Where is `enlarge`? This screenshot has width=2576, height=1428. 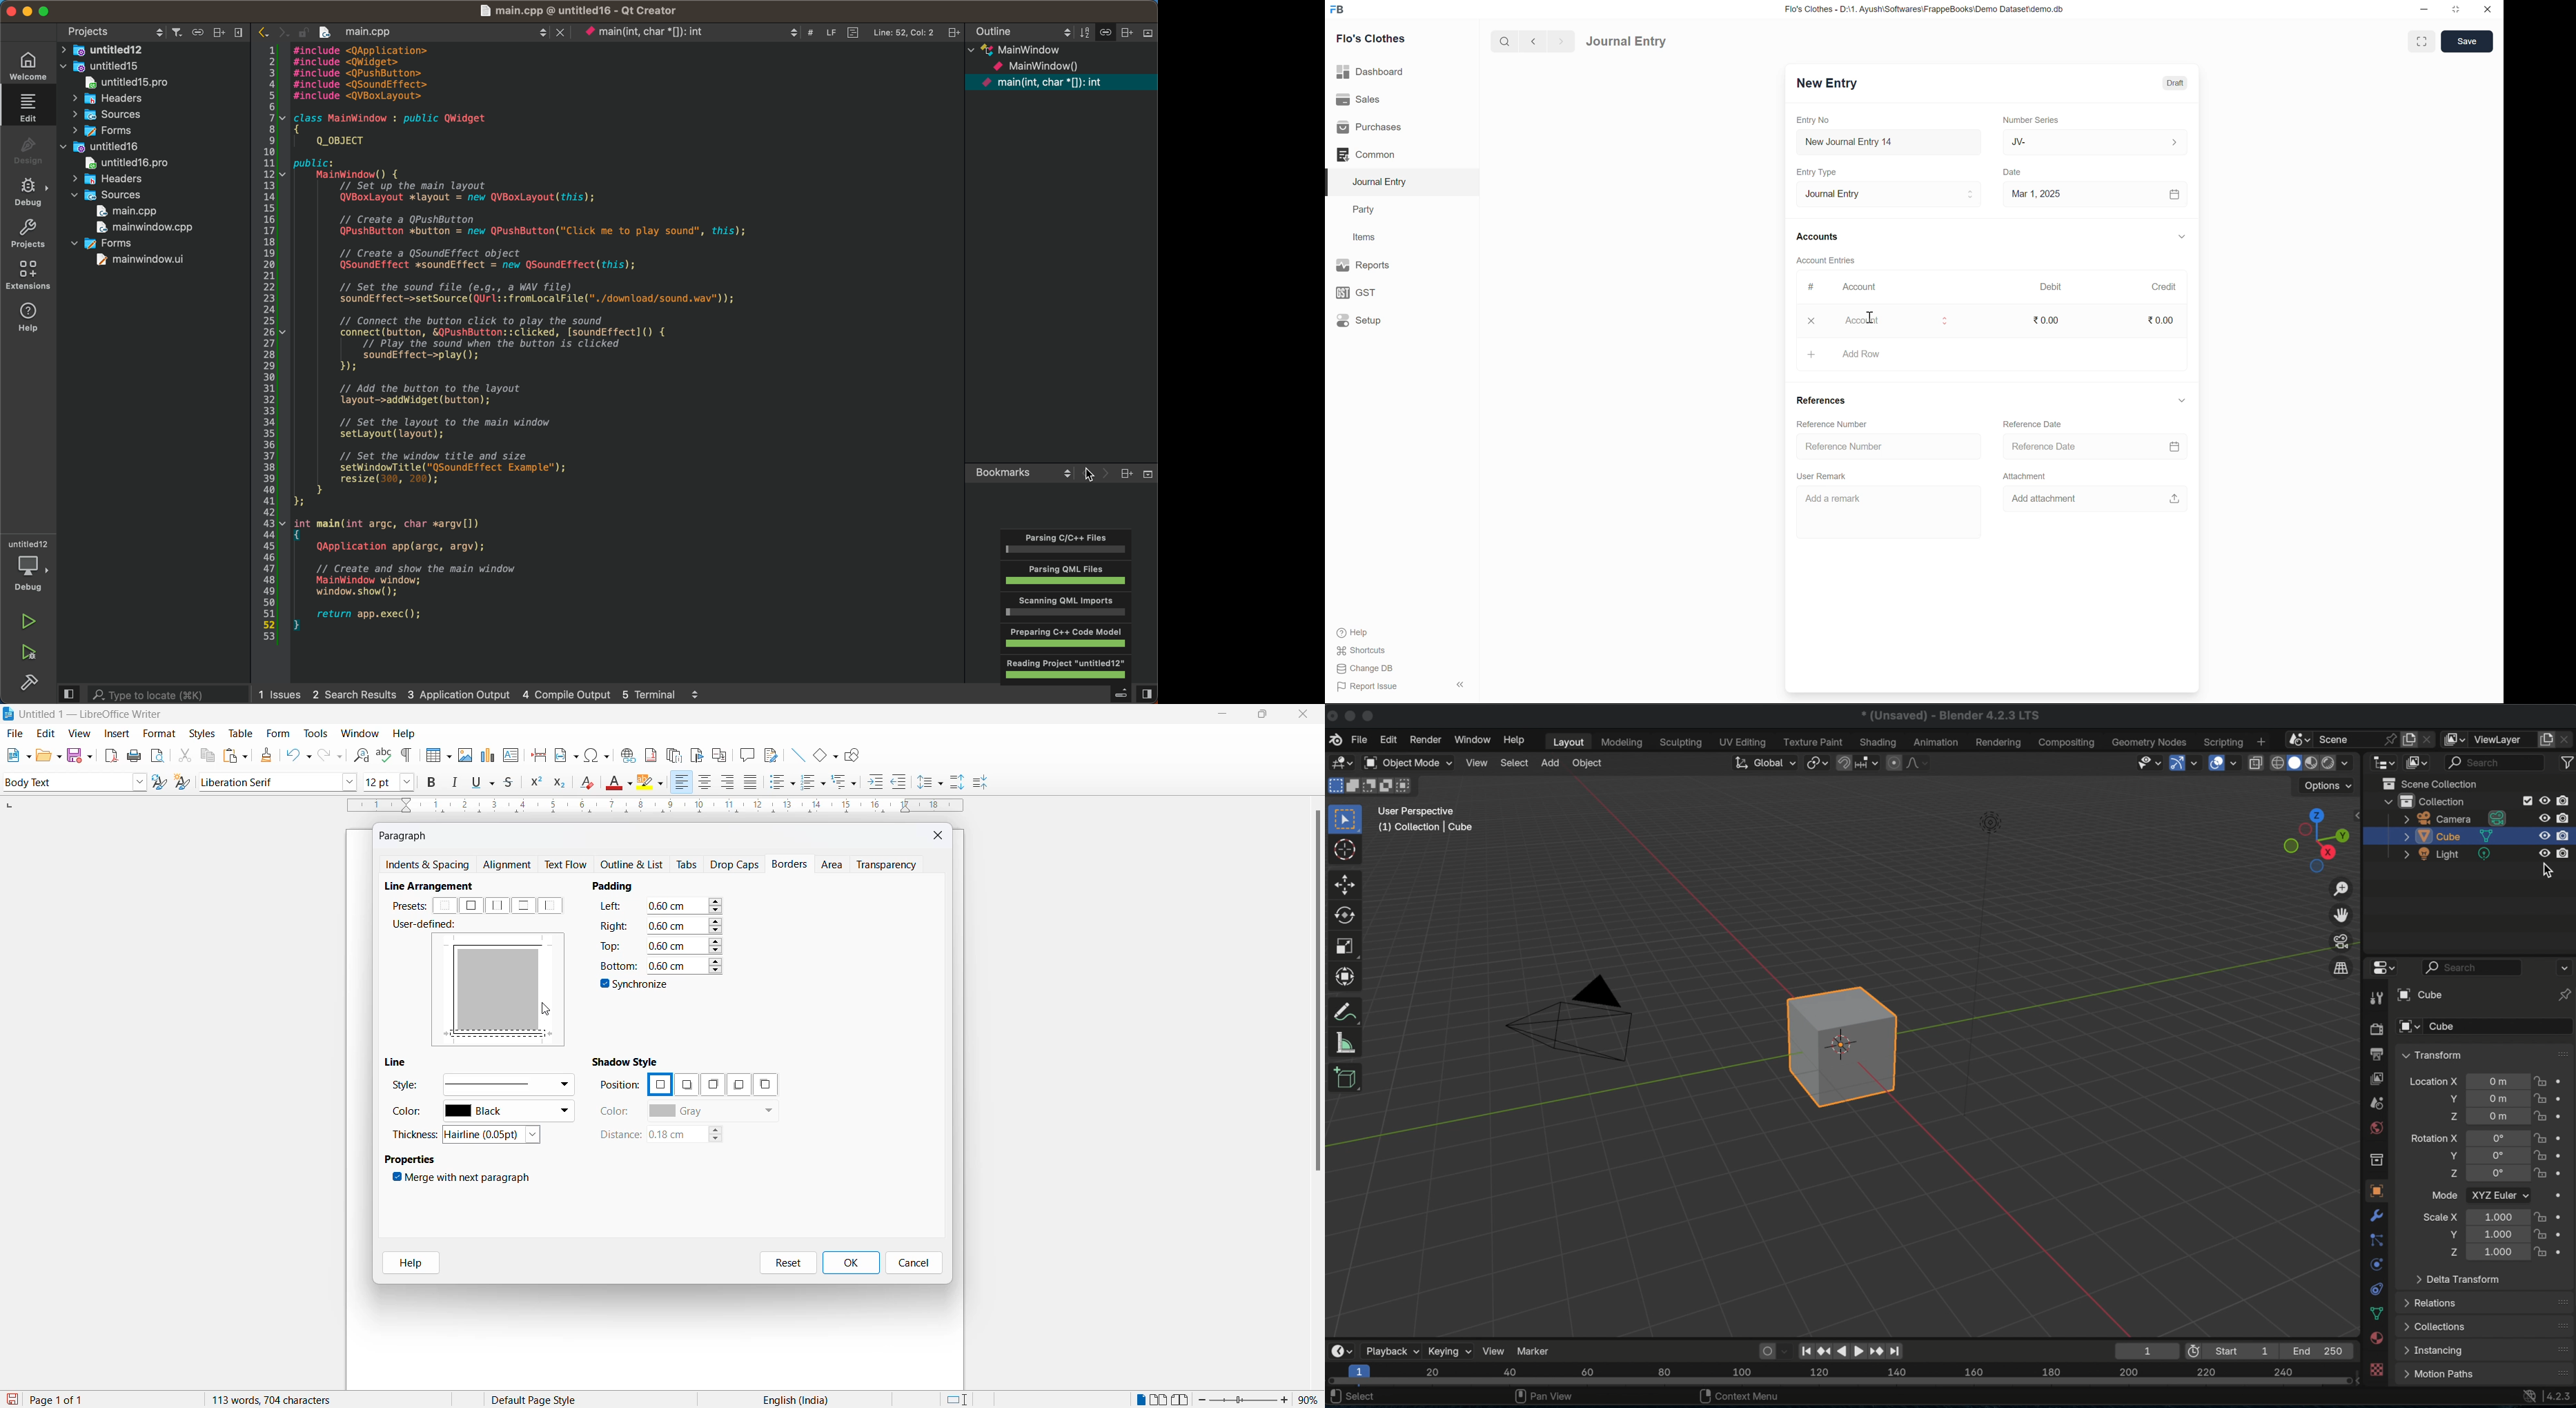
enlarge is located at coordinates (2424, 40).